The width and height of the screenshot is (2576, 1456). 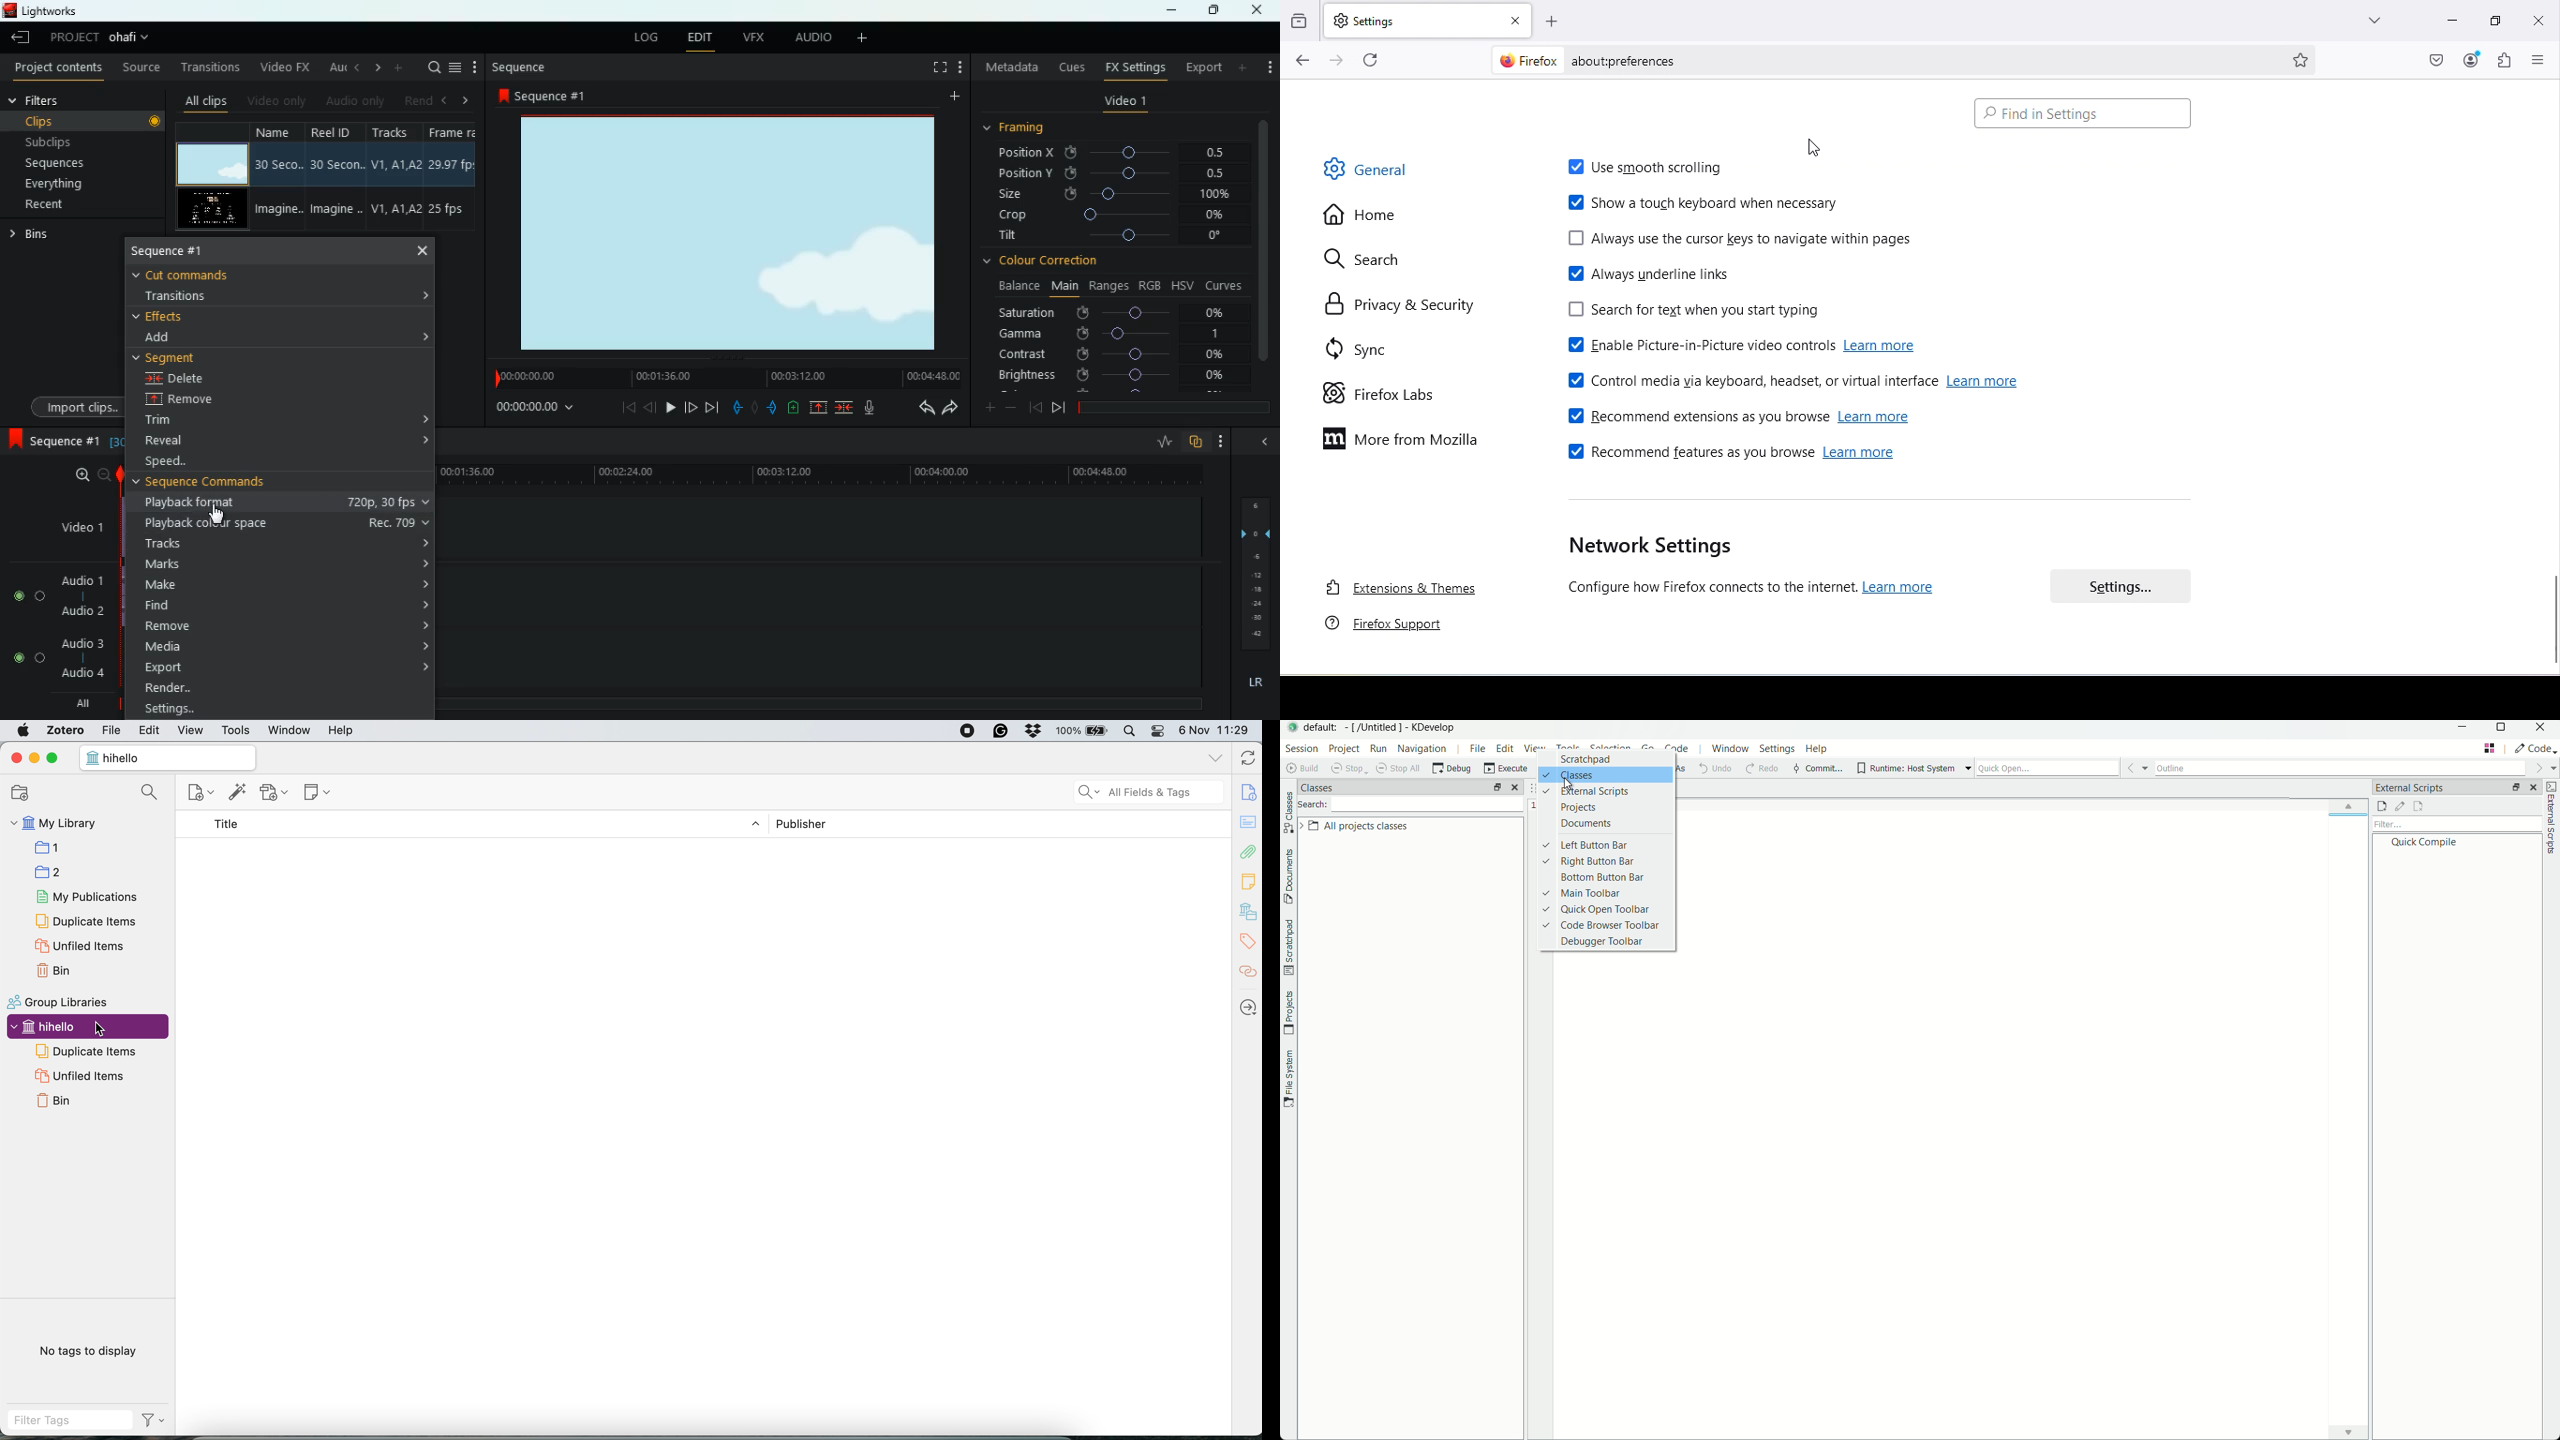 What do you see at coordinates (1121, 314) in the screenshot?
I see `saturation` at bounding box center [1121, 314].